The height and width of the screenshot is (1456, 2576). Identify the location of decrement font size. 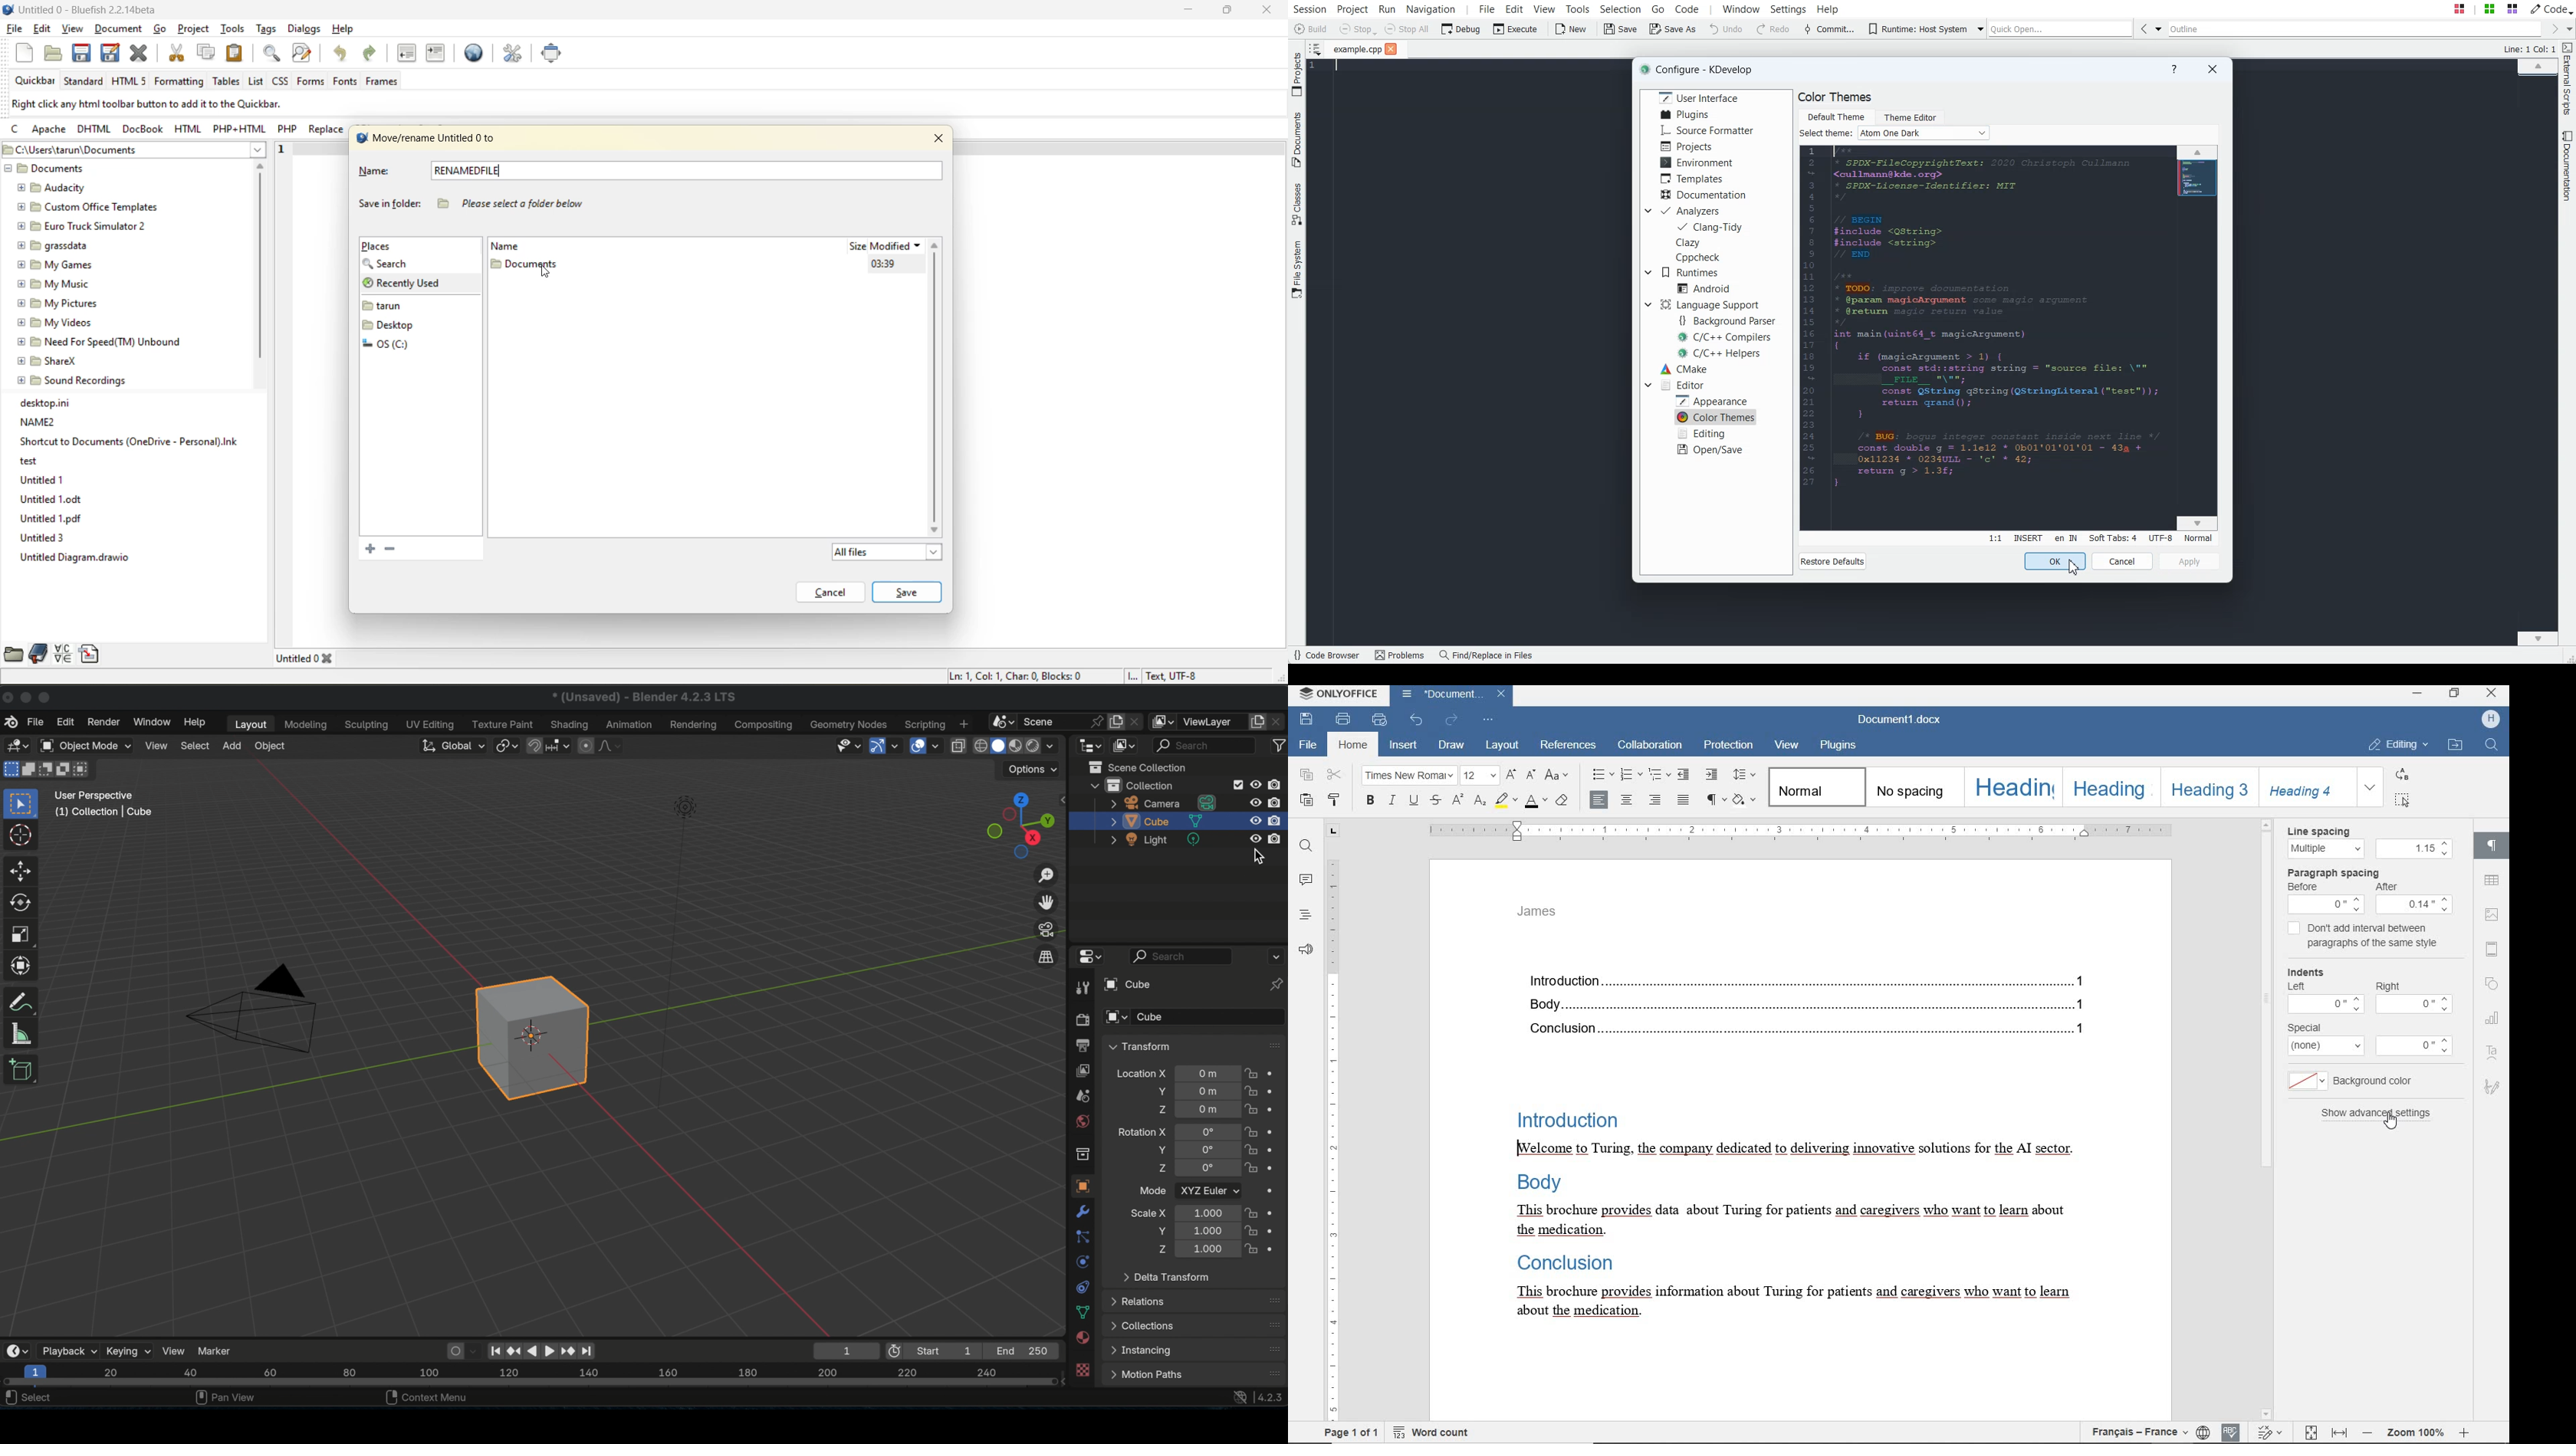
(1532, 776).